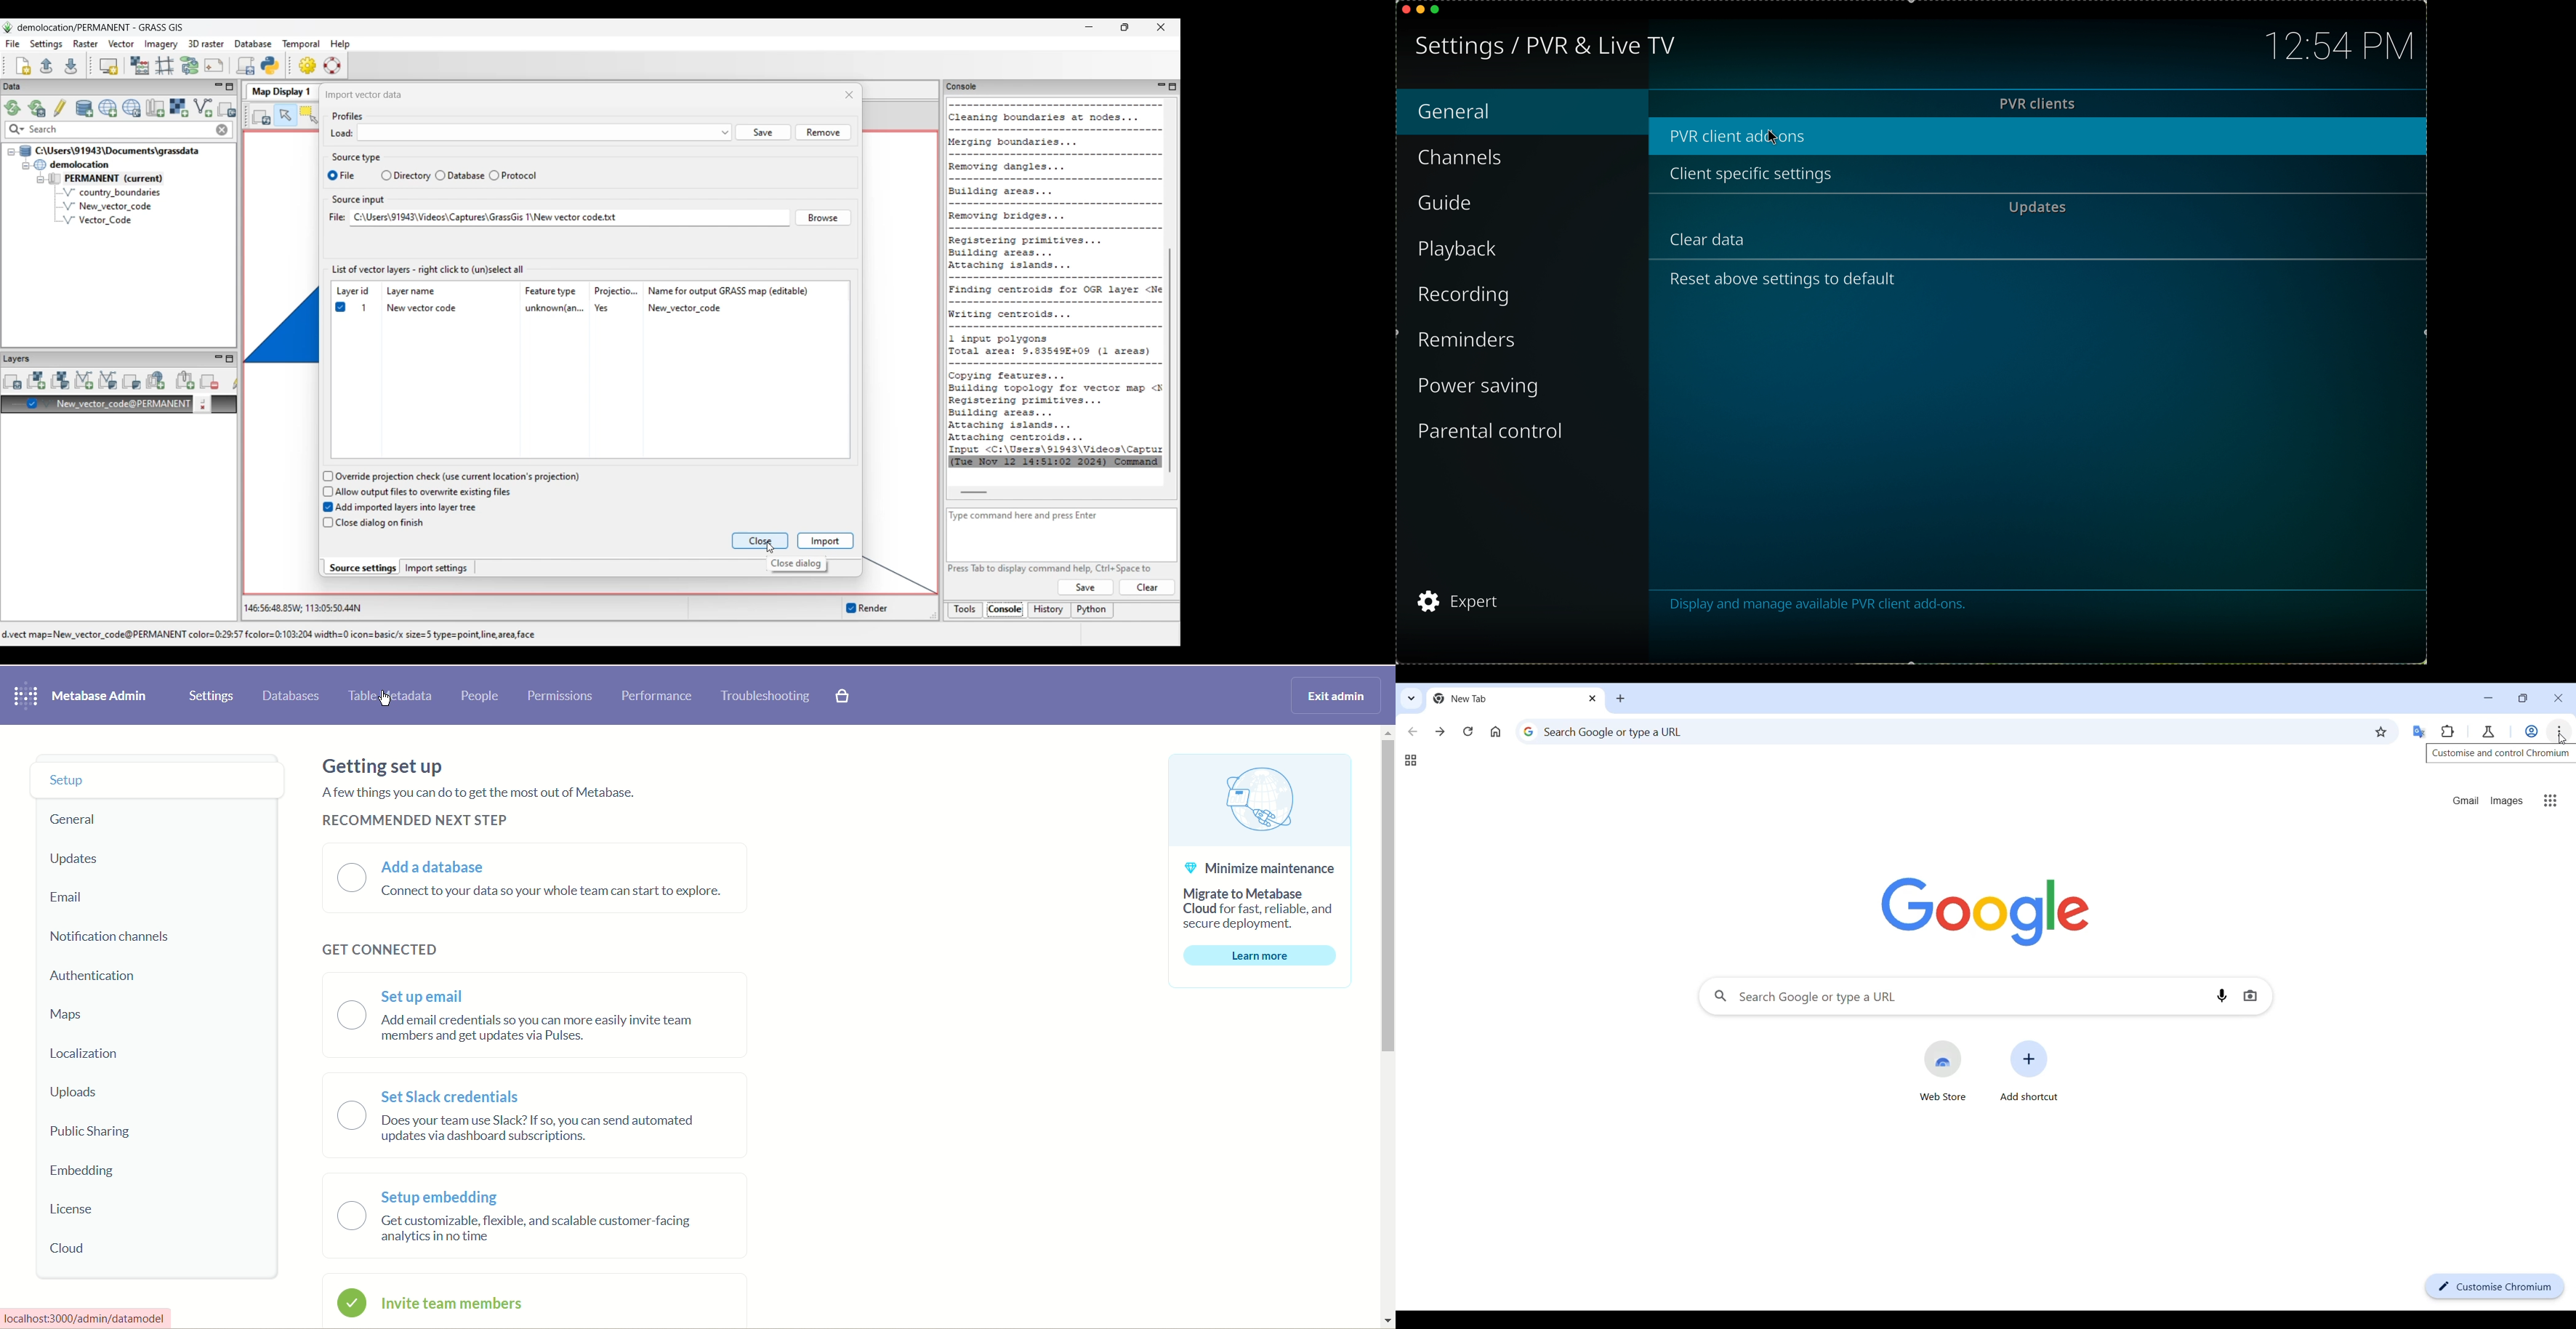 This screenshot has width=2576, height=1344. Describe the element at coordinates (1954, 997) in the screenshot. I see `Search Google or type a url` at that location.